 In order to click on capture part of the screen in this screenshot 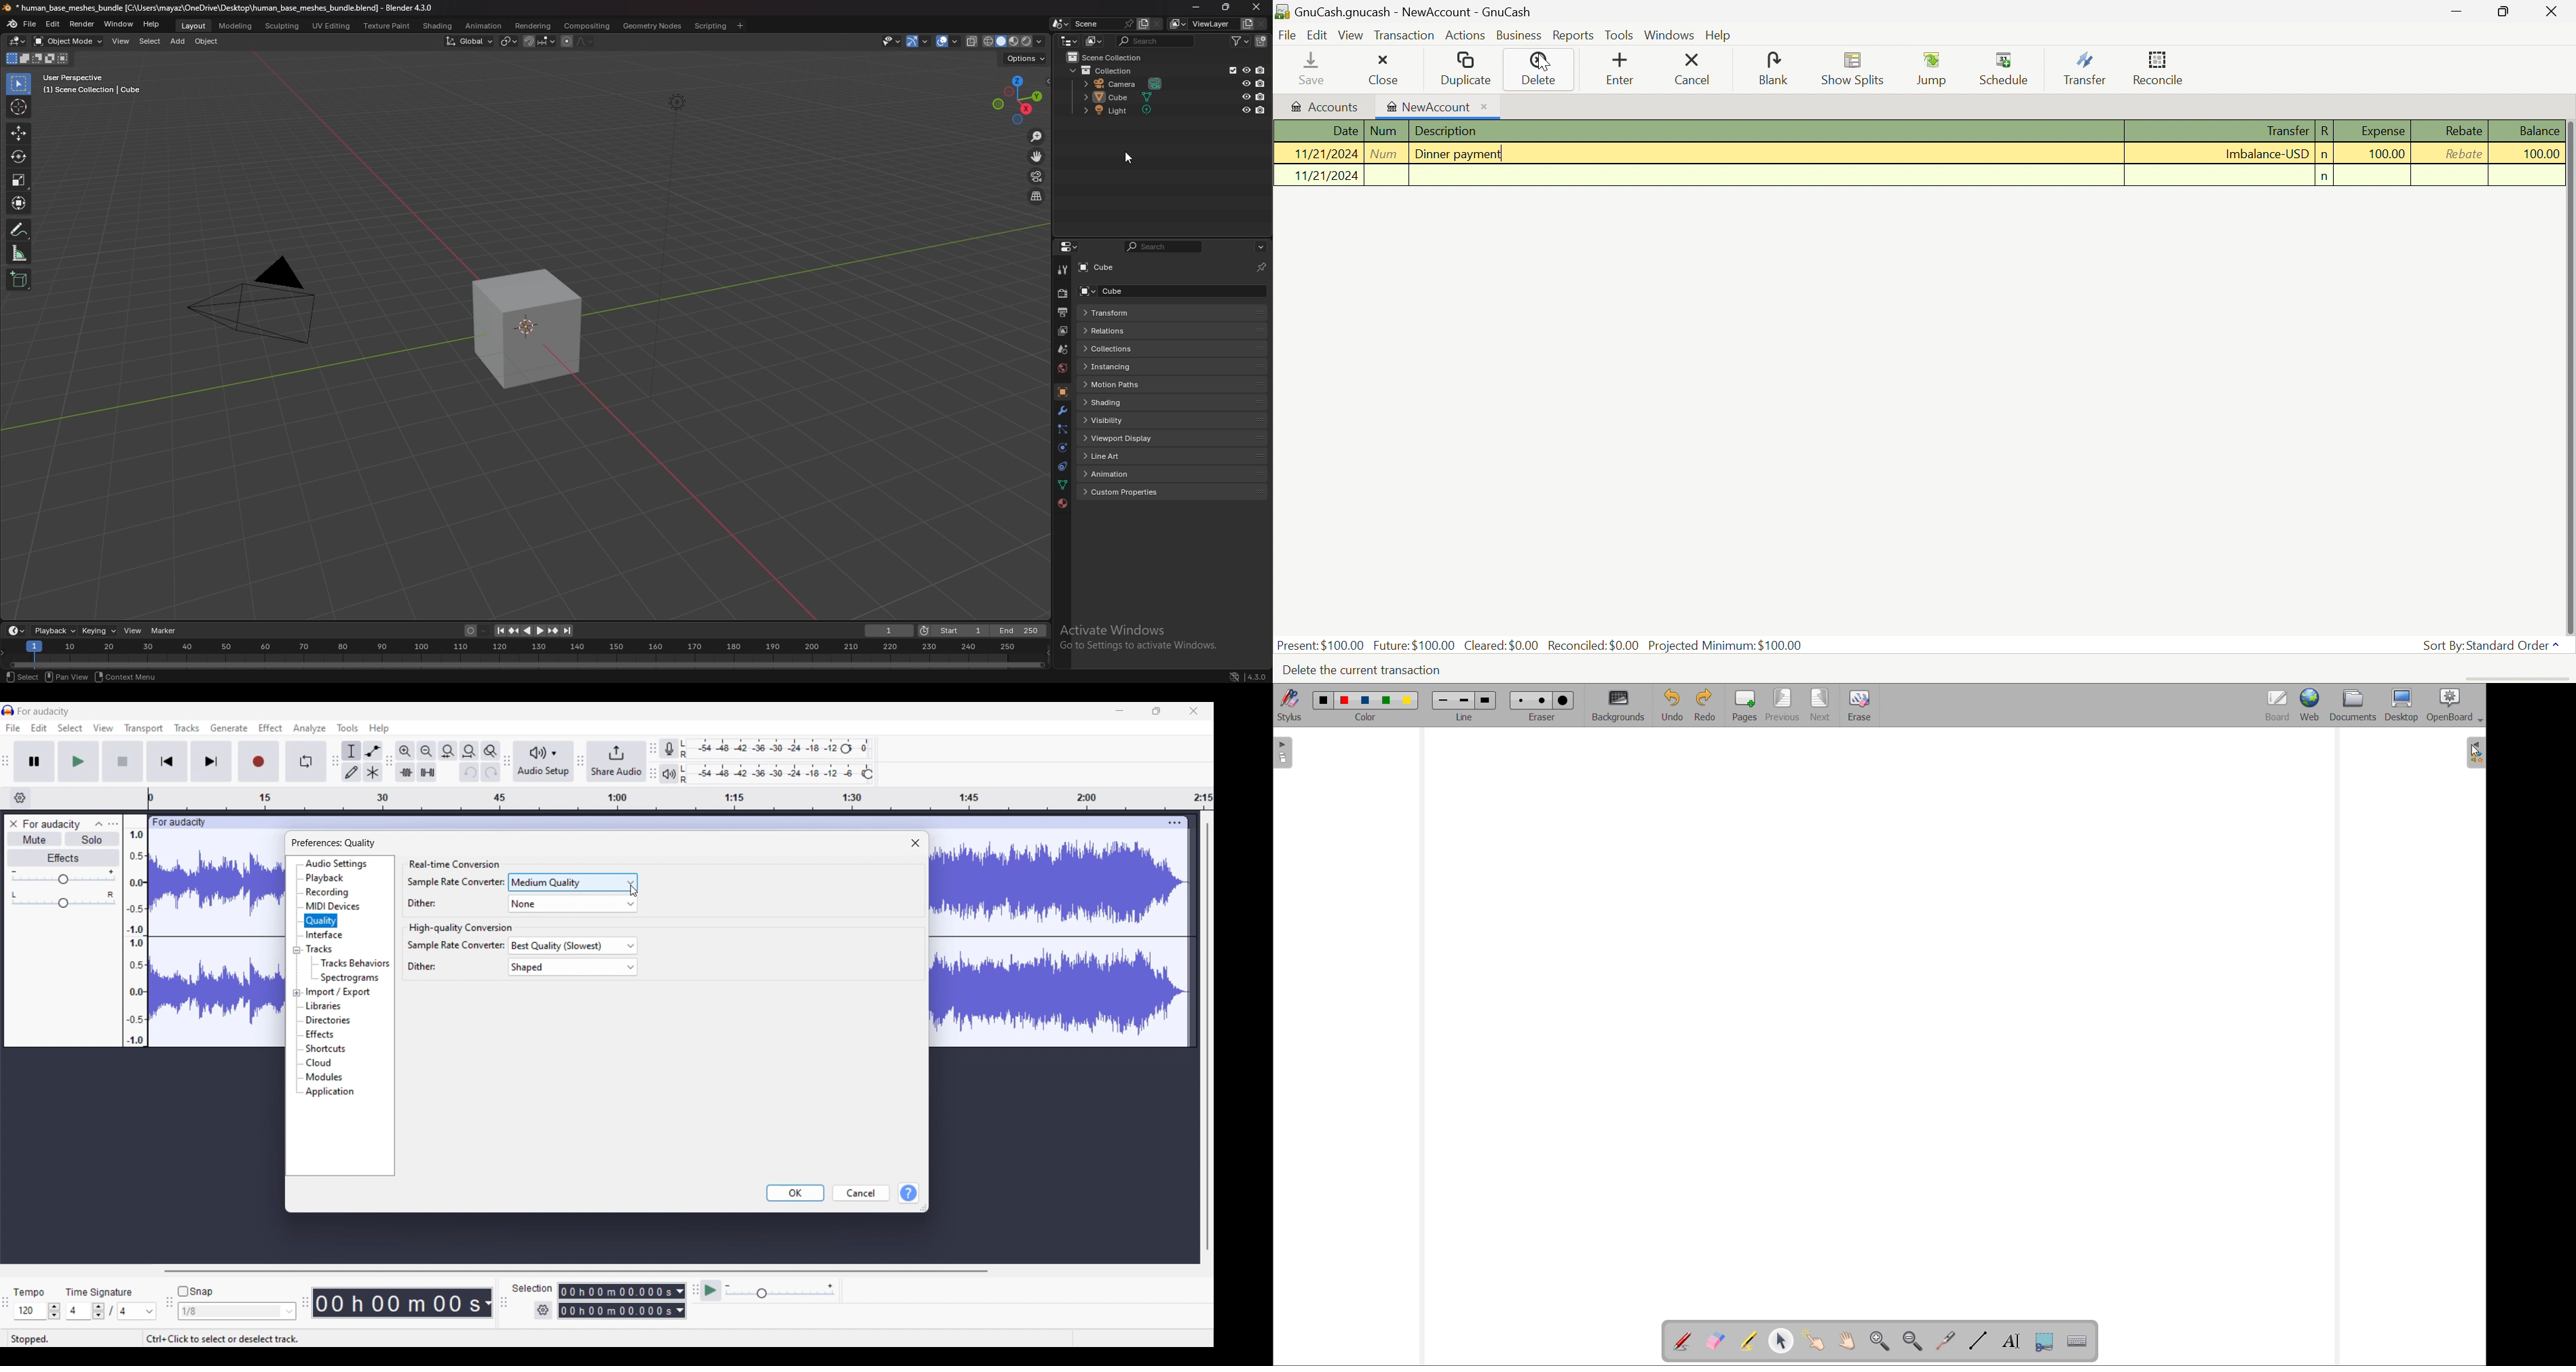, I will do `click(2045, 1341)`.